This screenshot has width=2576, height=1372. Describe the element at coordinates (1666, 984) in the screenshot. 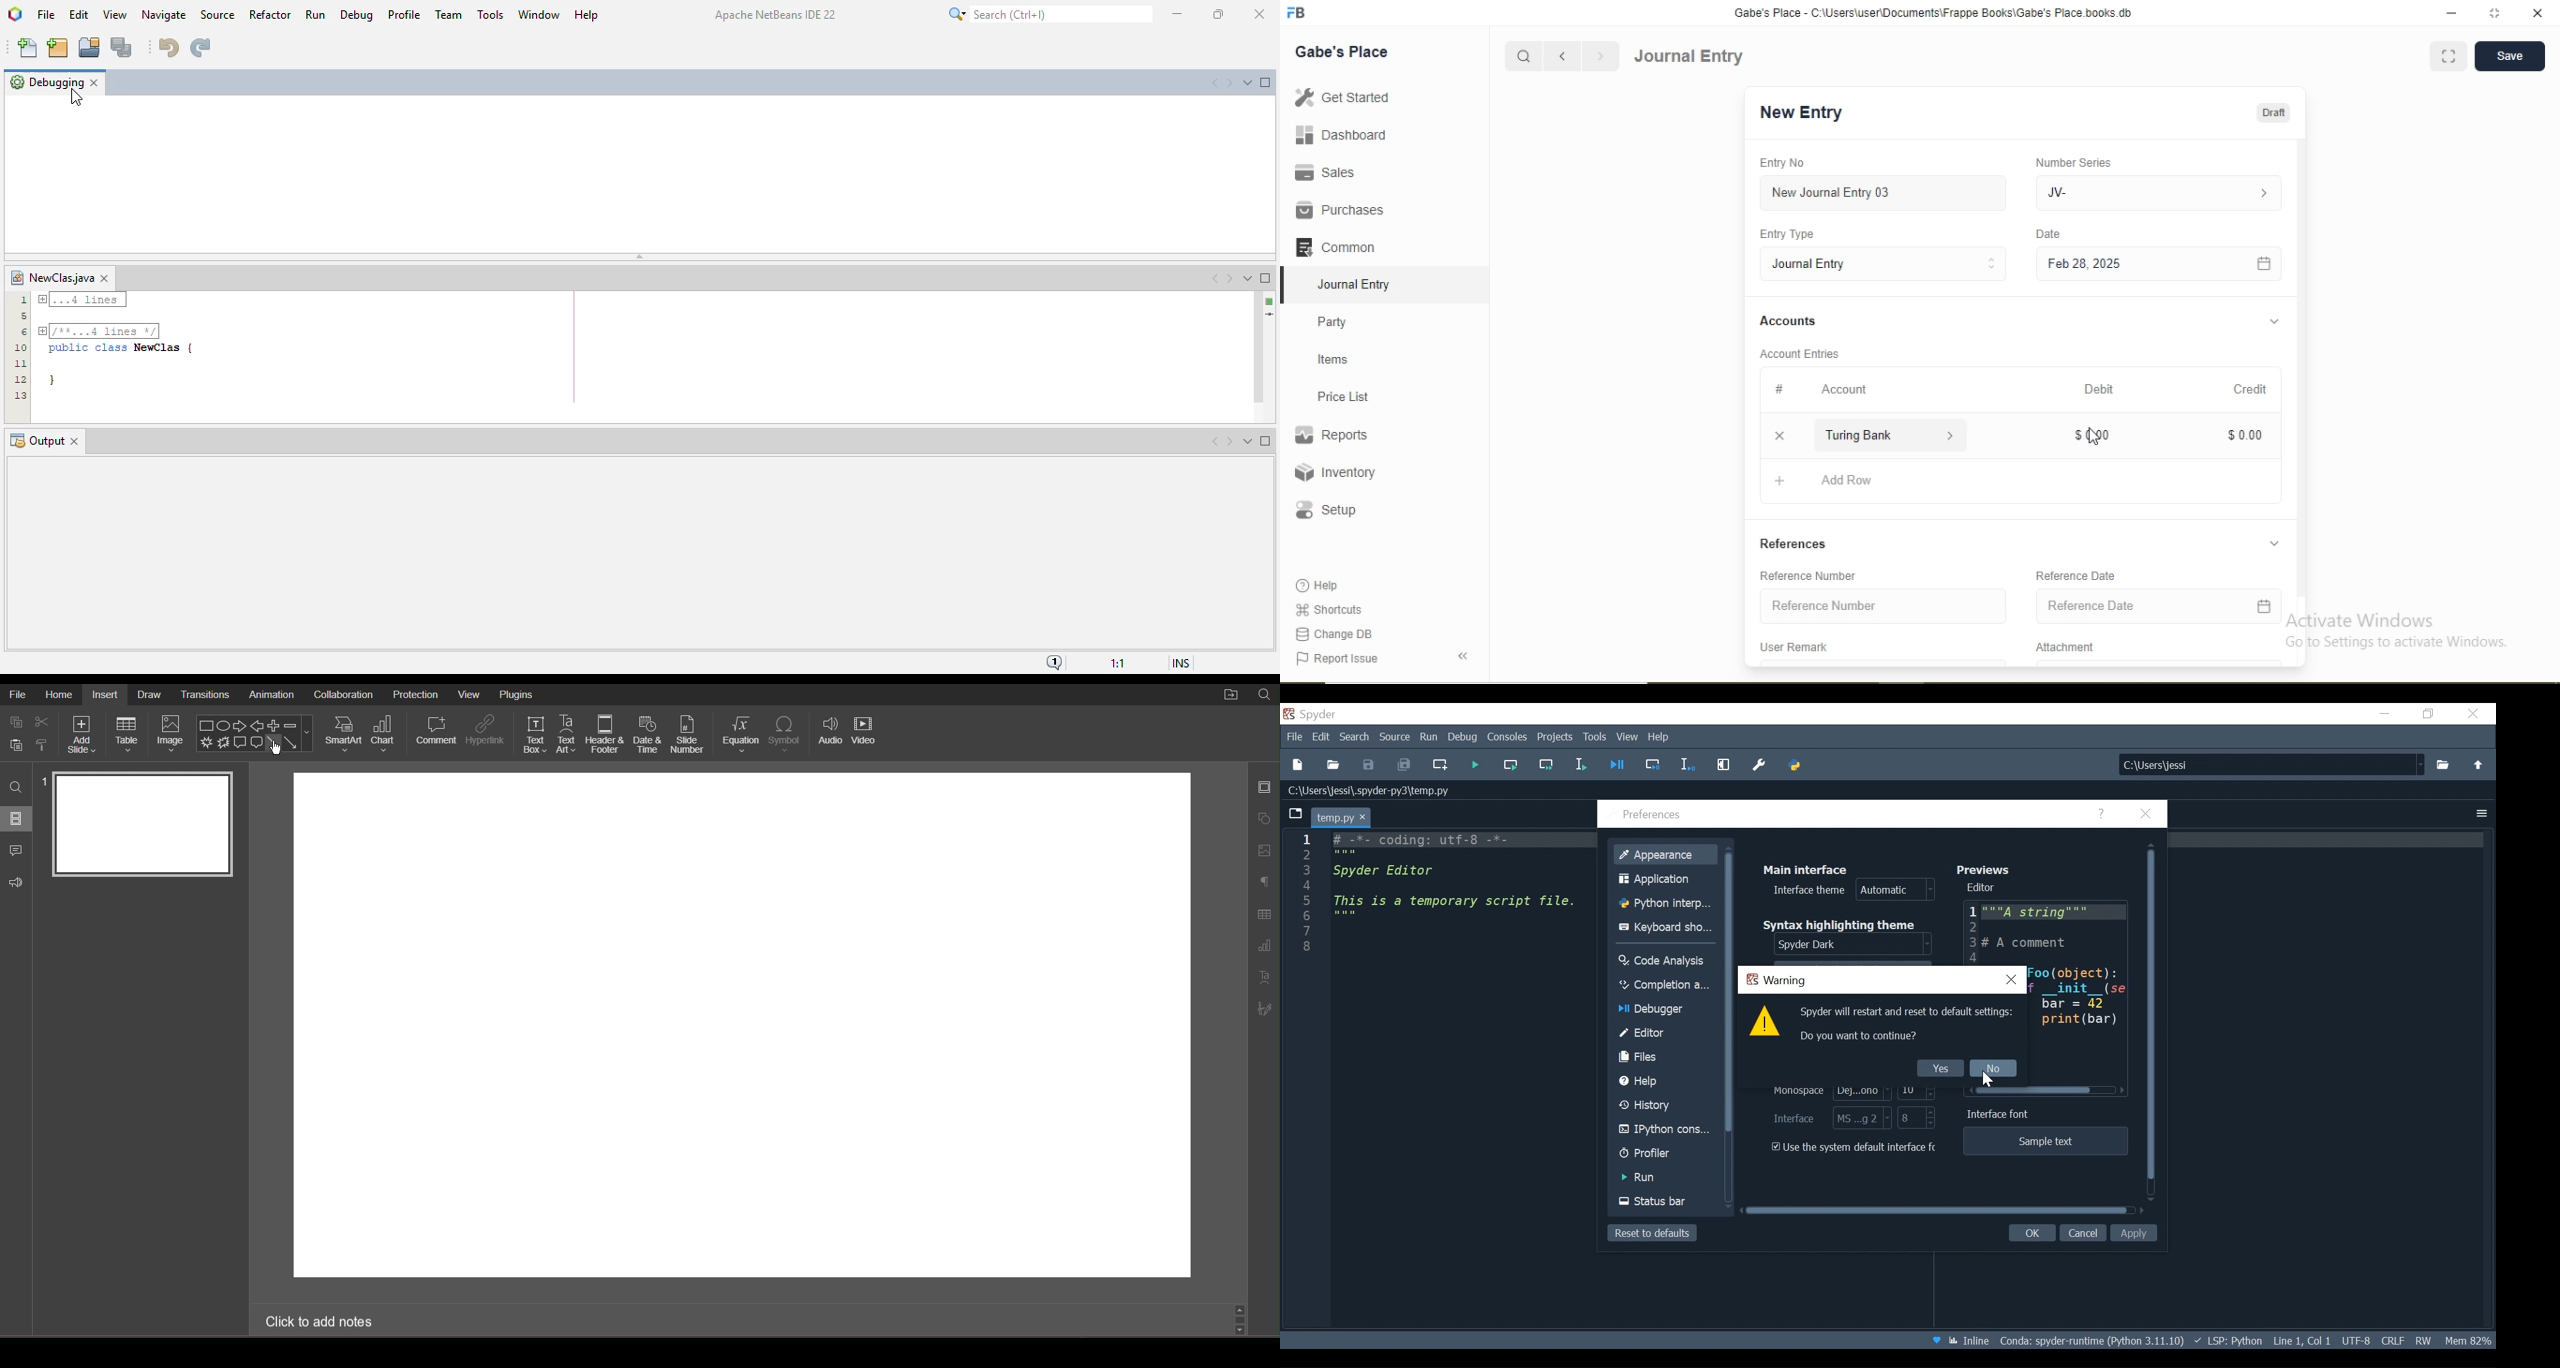

I see `Completion analysis` at that location.